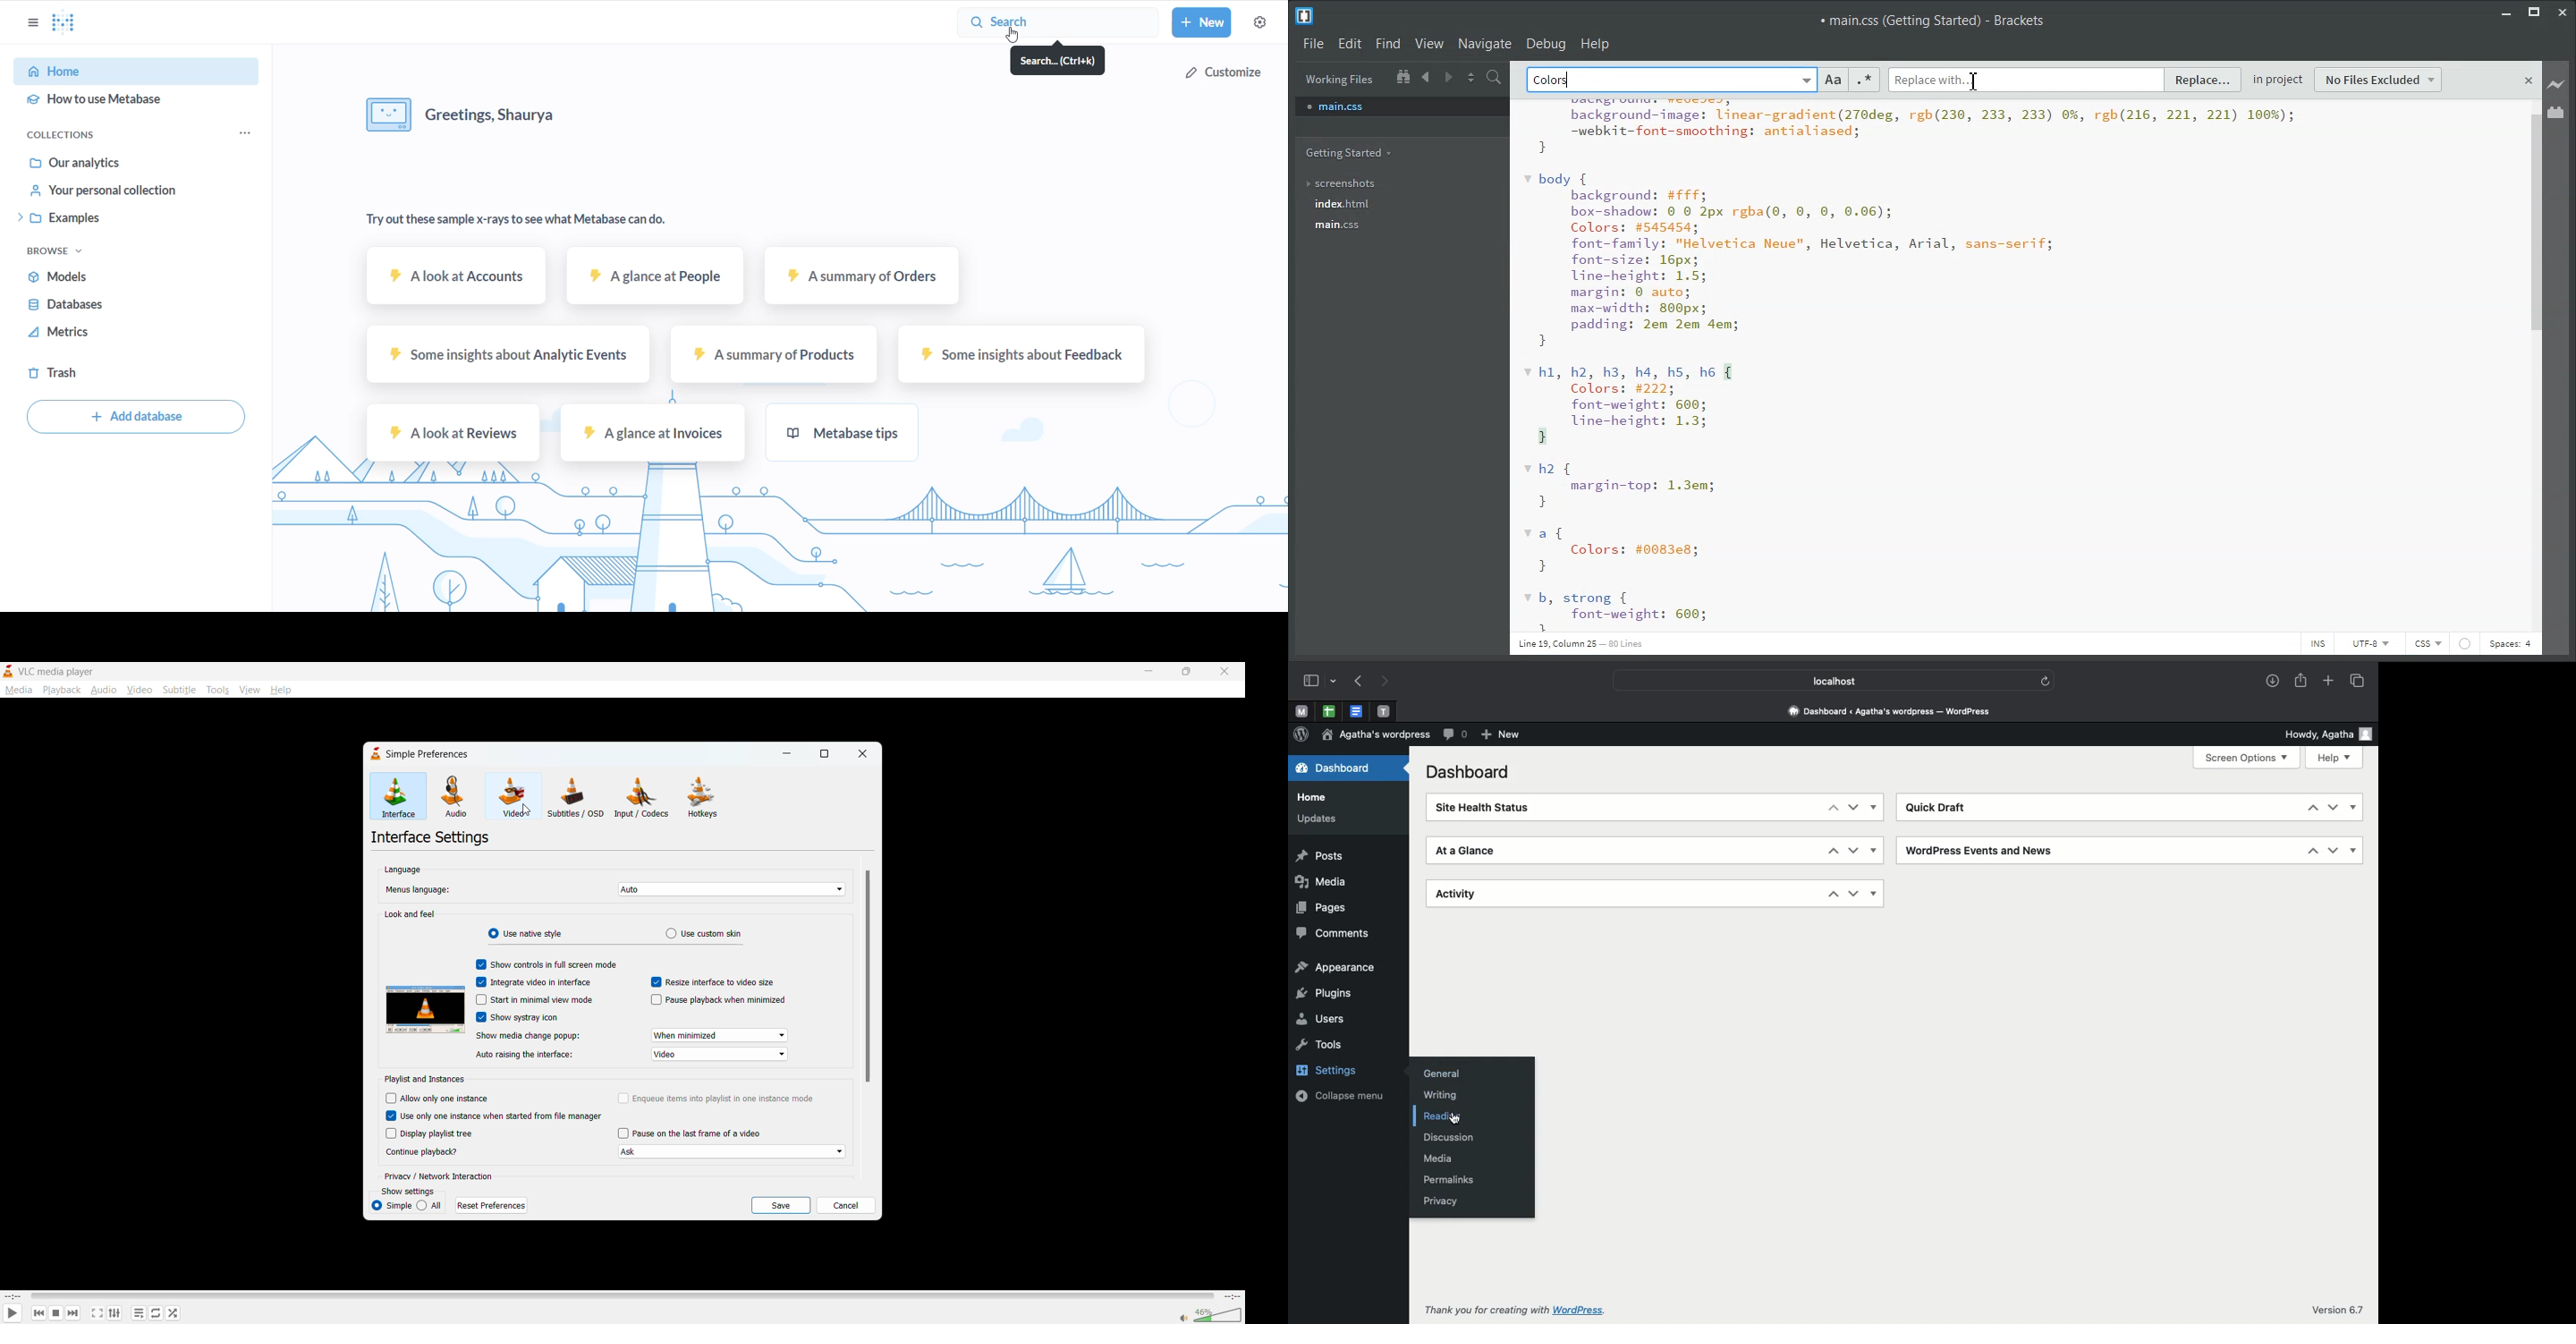 This screenshot has width=2576, height=1344. I want to click on Pages, so click(1321, 907).